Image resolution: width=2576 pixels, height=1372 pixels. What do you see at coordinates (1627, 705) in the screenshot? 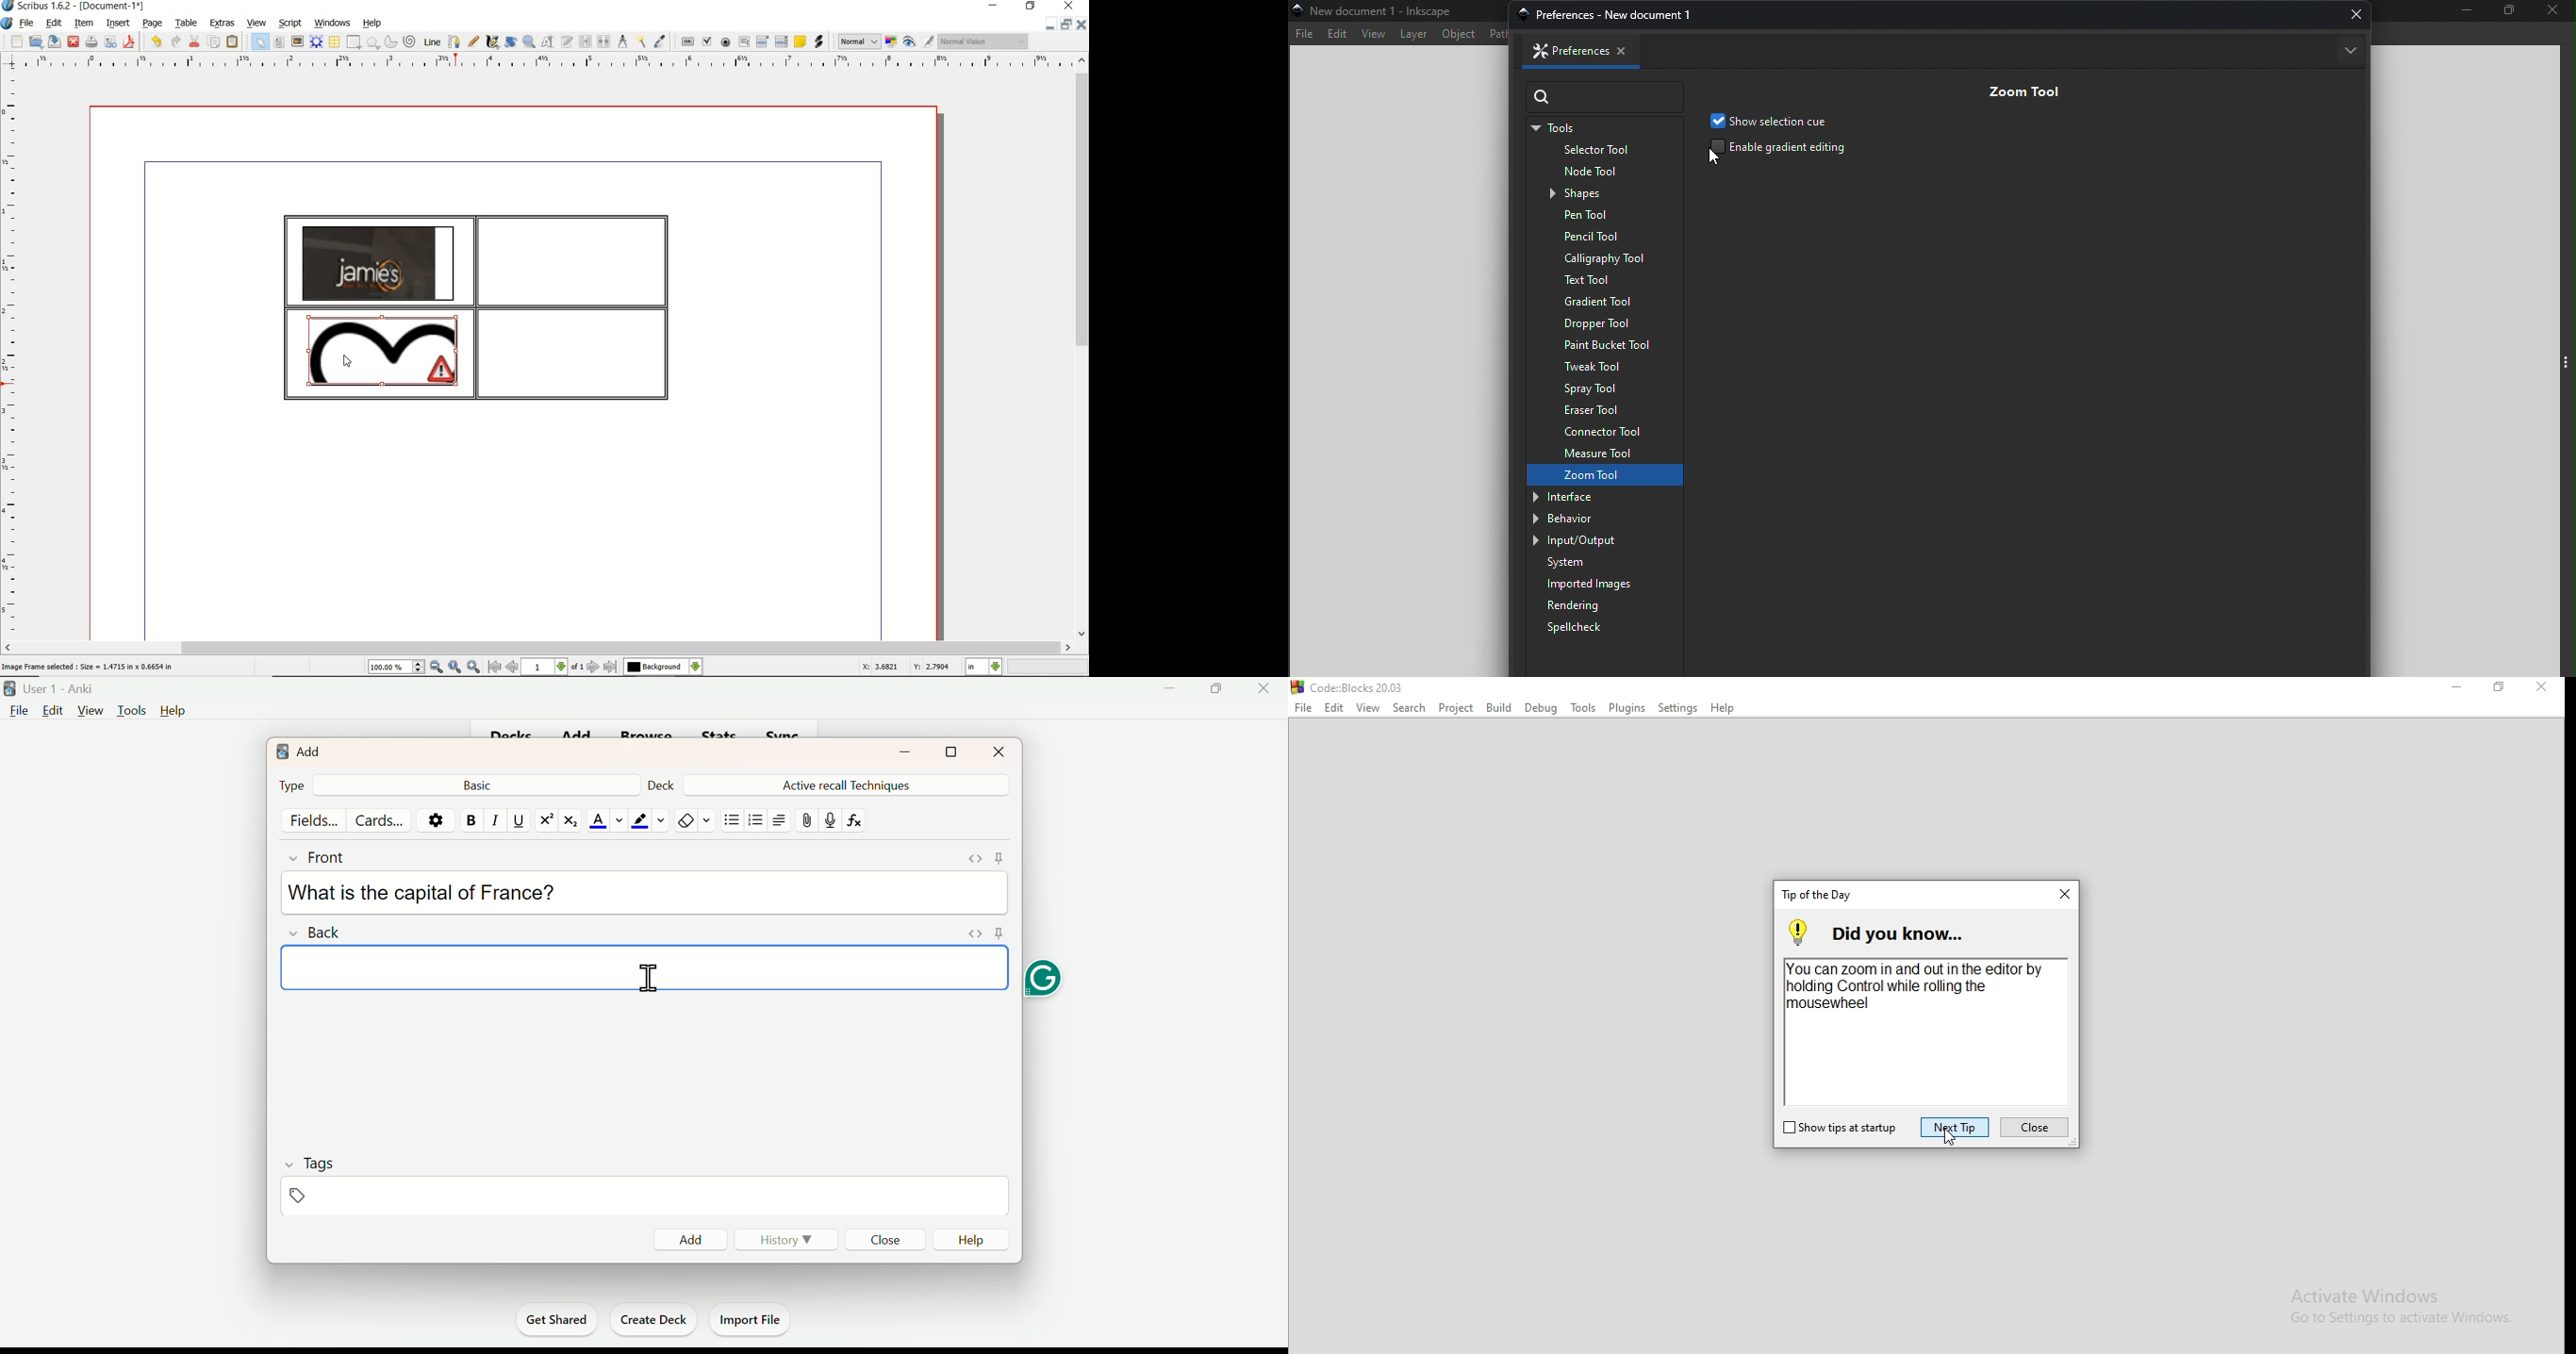
I see `Plugins ` at bounding box center [1627, 705].